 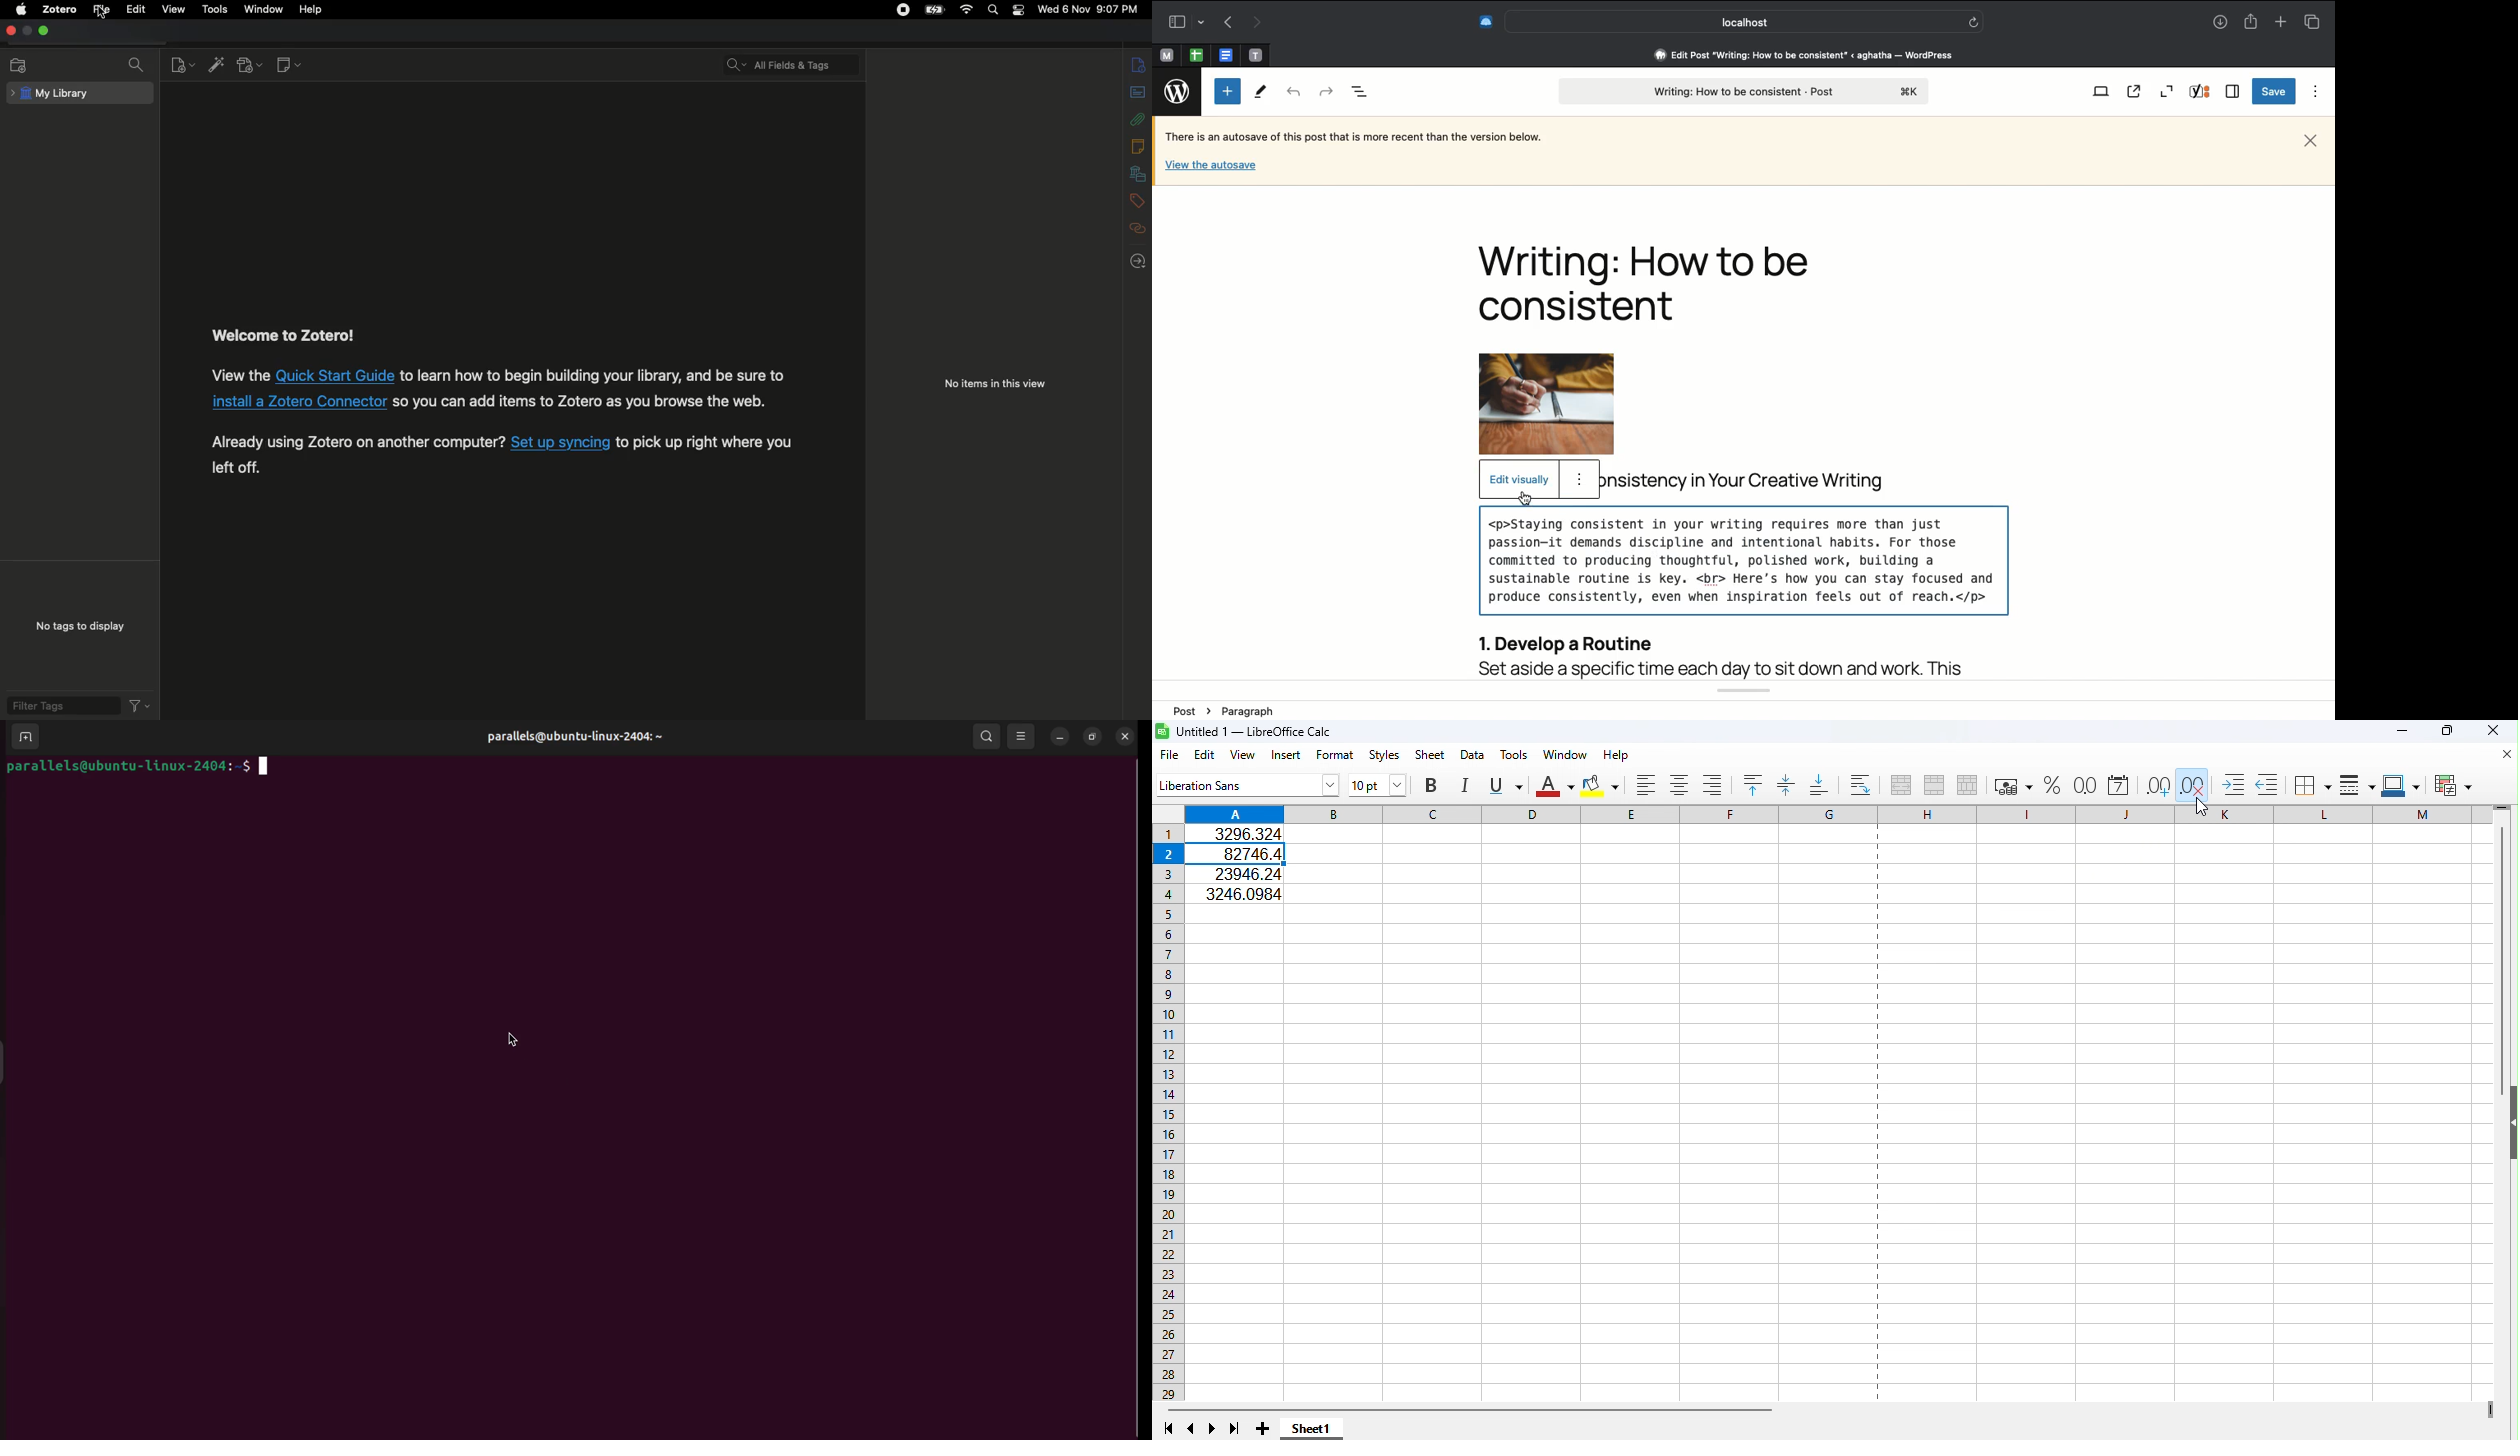 I want to click on to learn how to begin building your library, and be sure to, so click(x=593, y=375).